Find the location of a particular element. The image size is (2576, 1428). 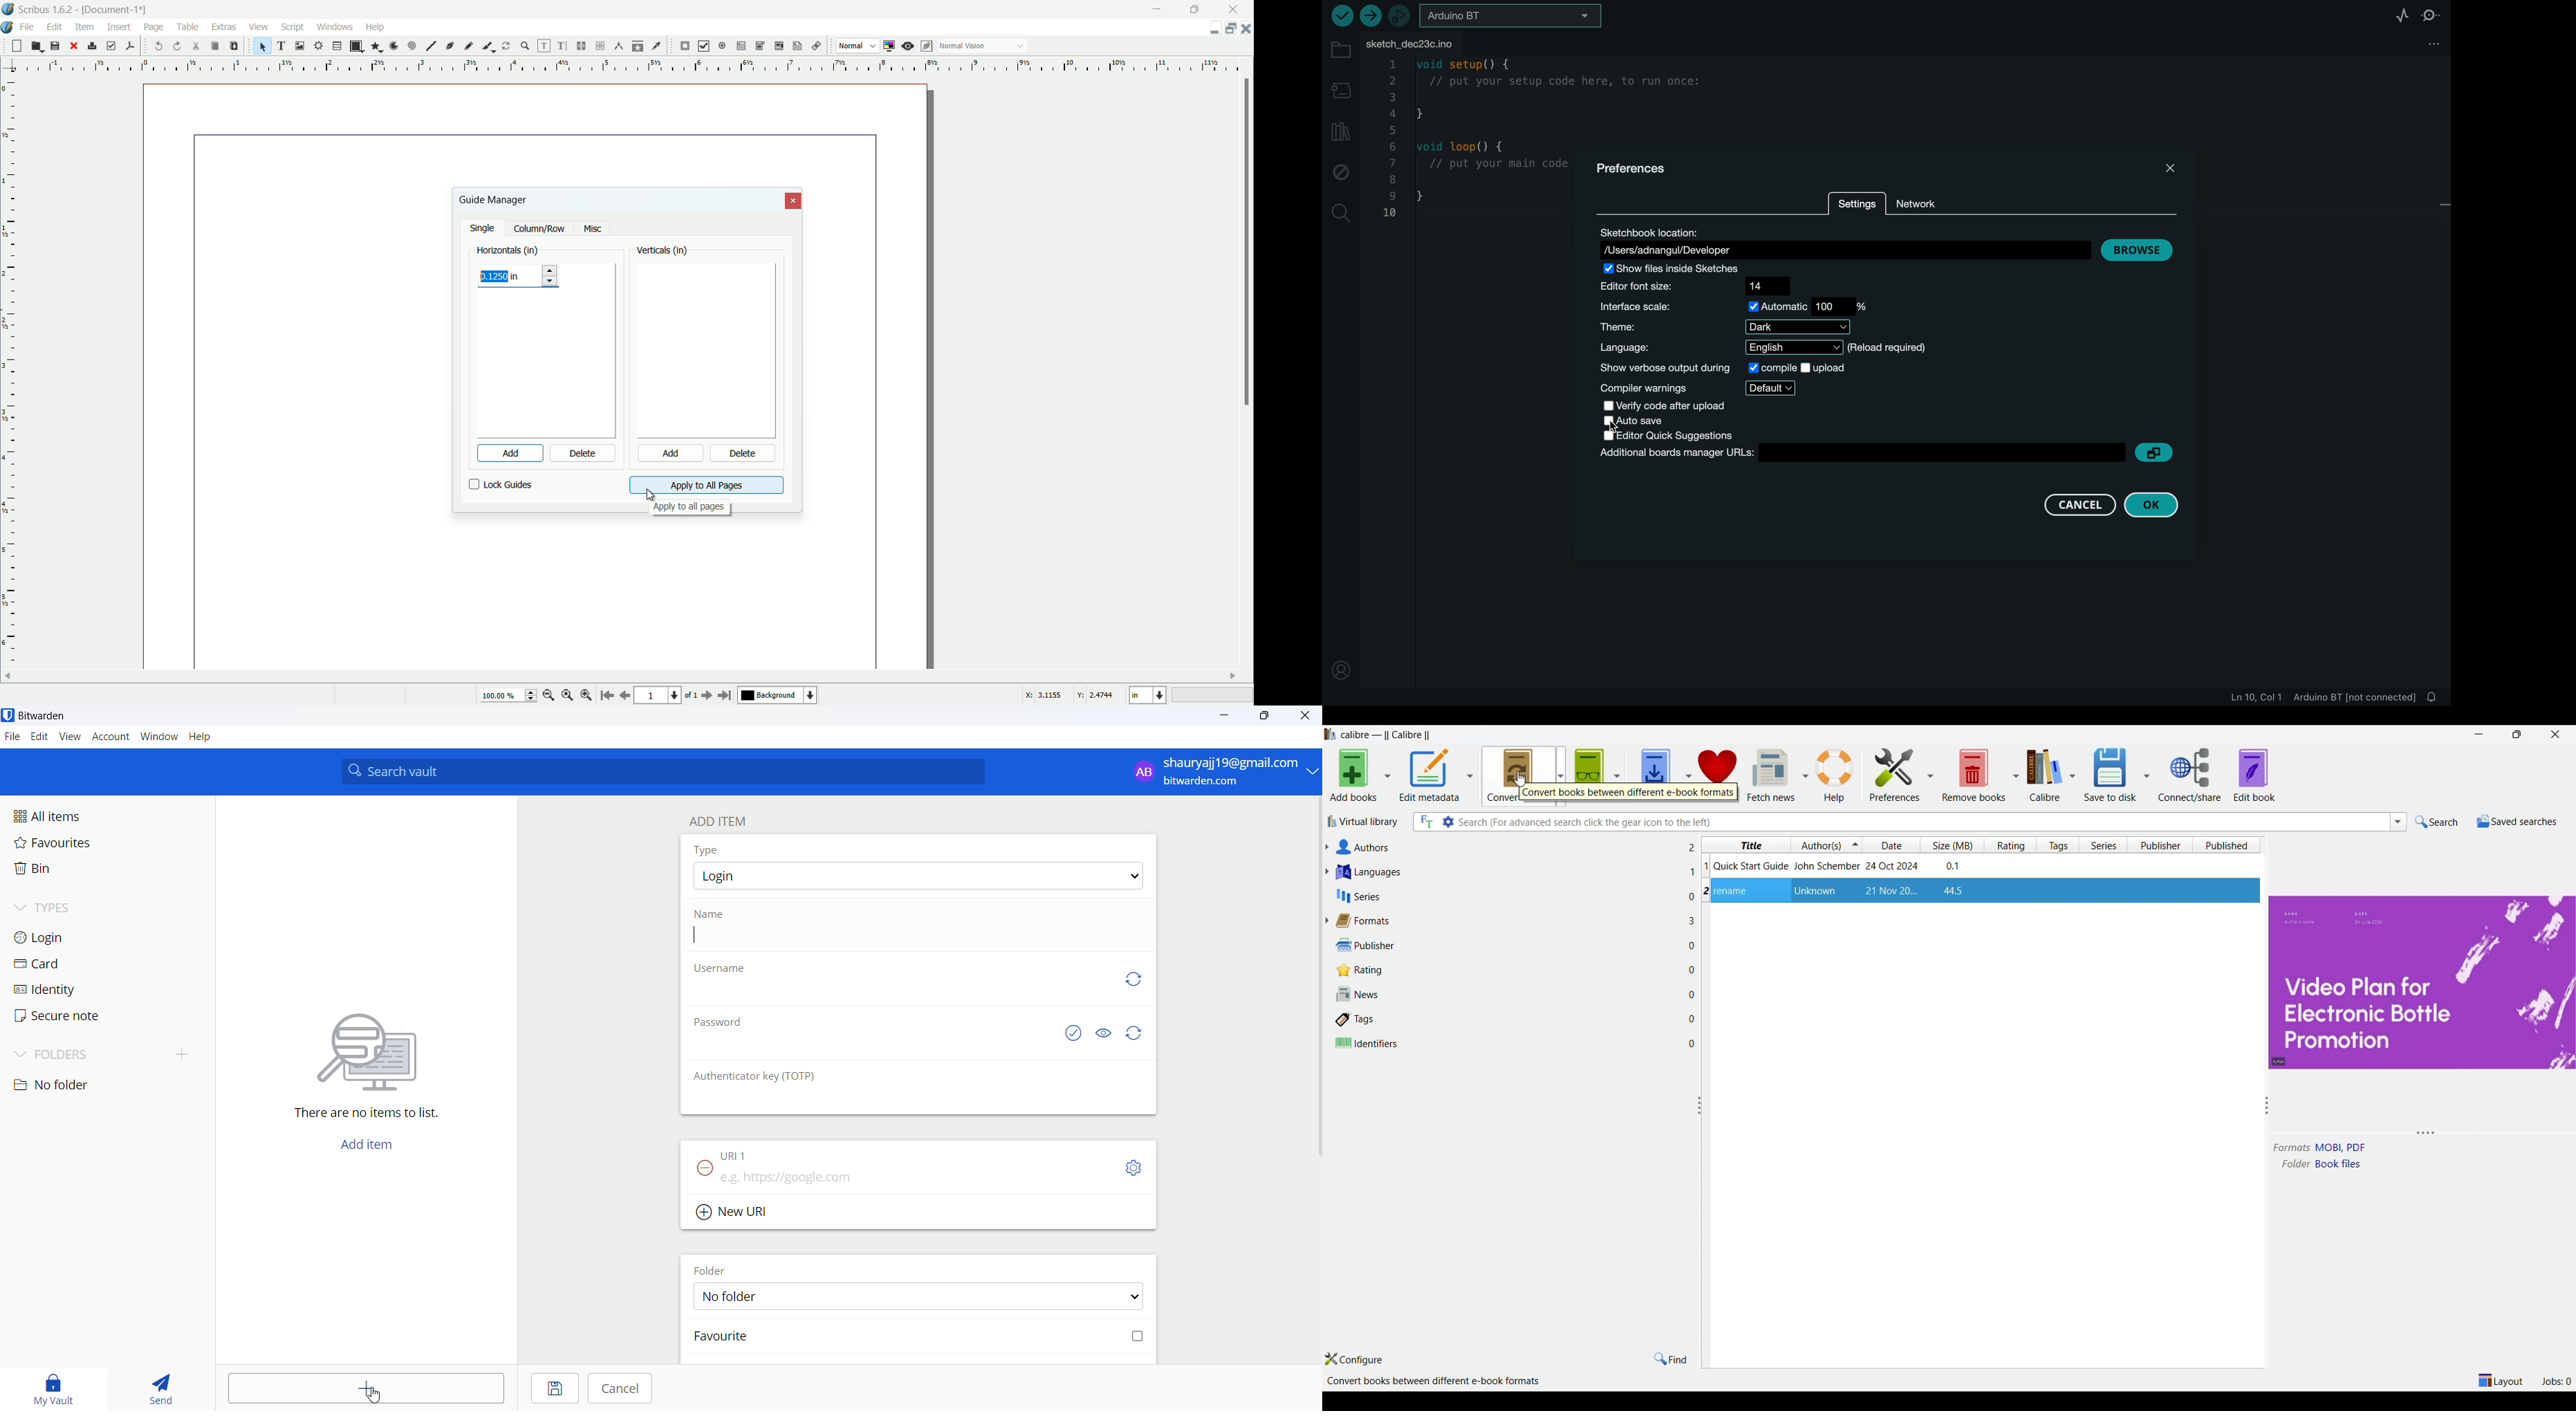

script menu is located at coordinates (294, 27).